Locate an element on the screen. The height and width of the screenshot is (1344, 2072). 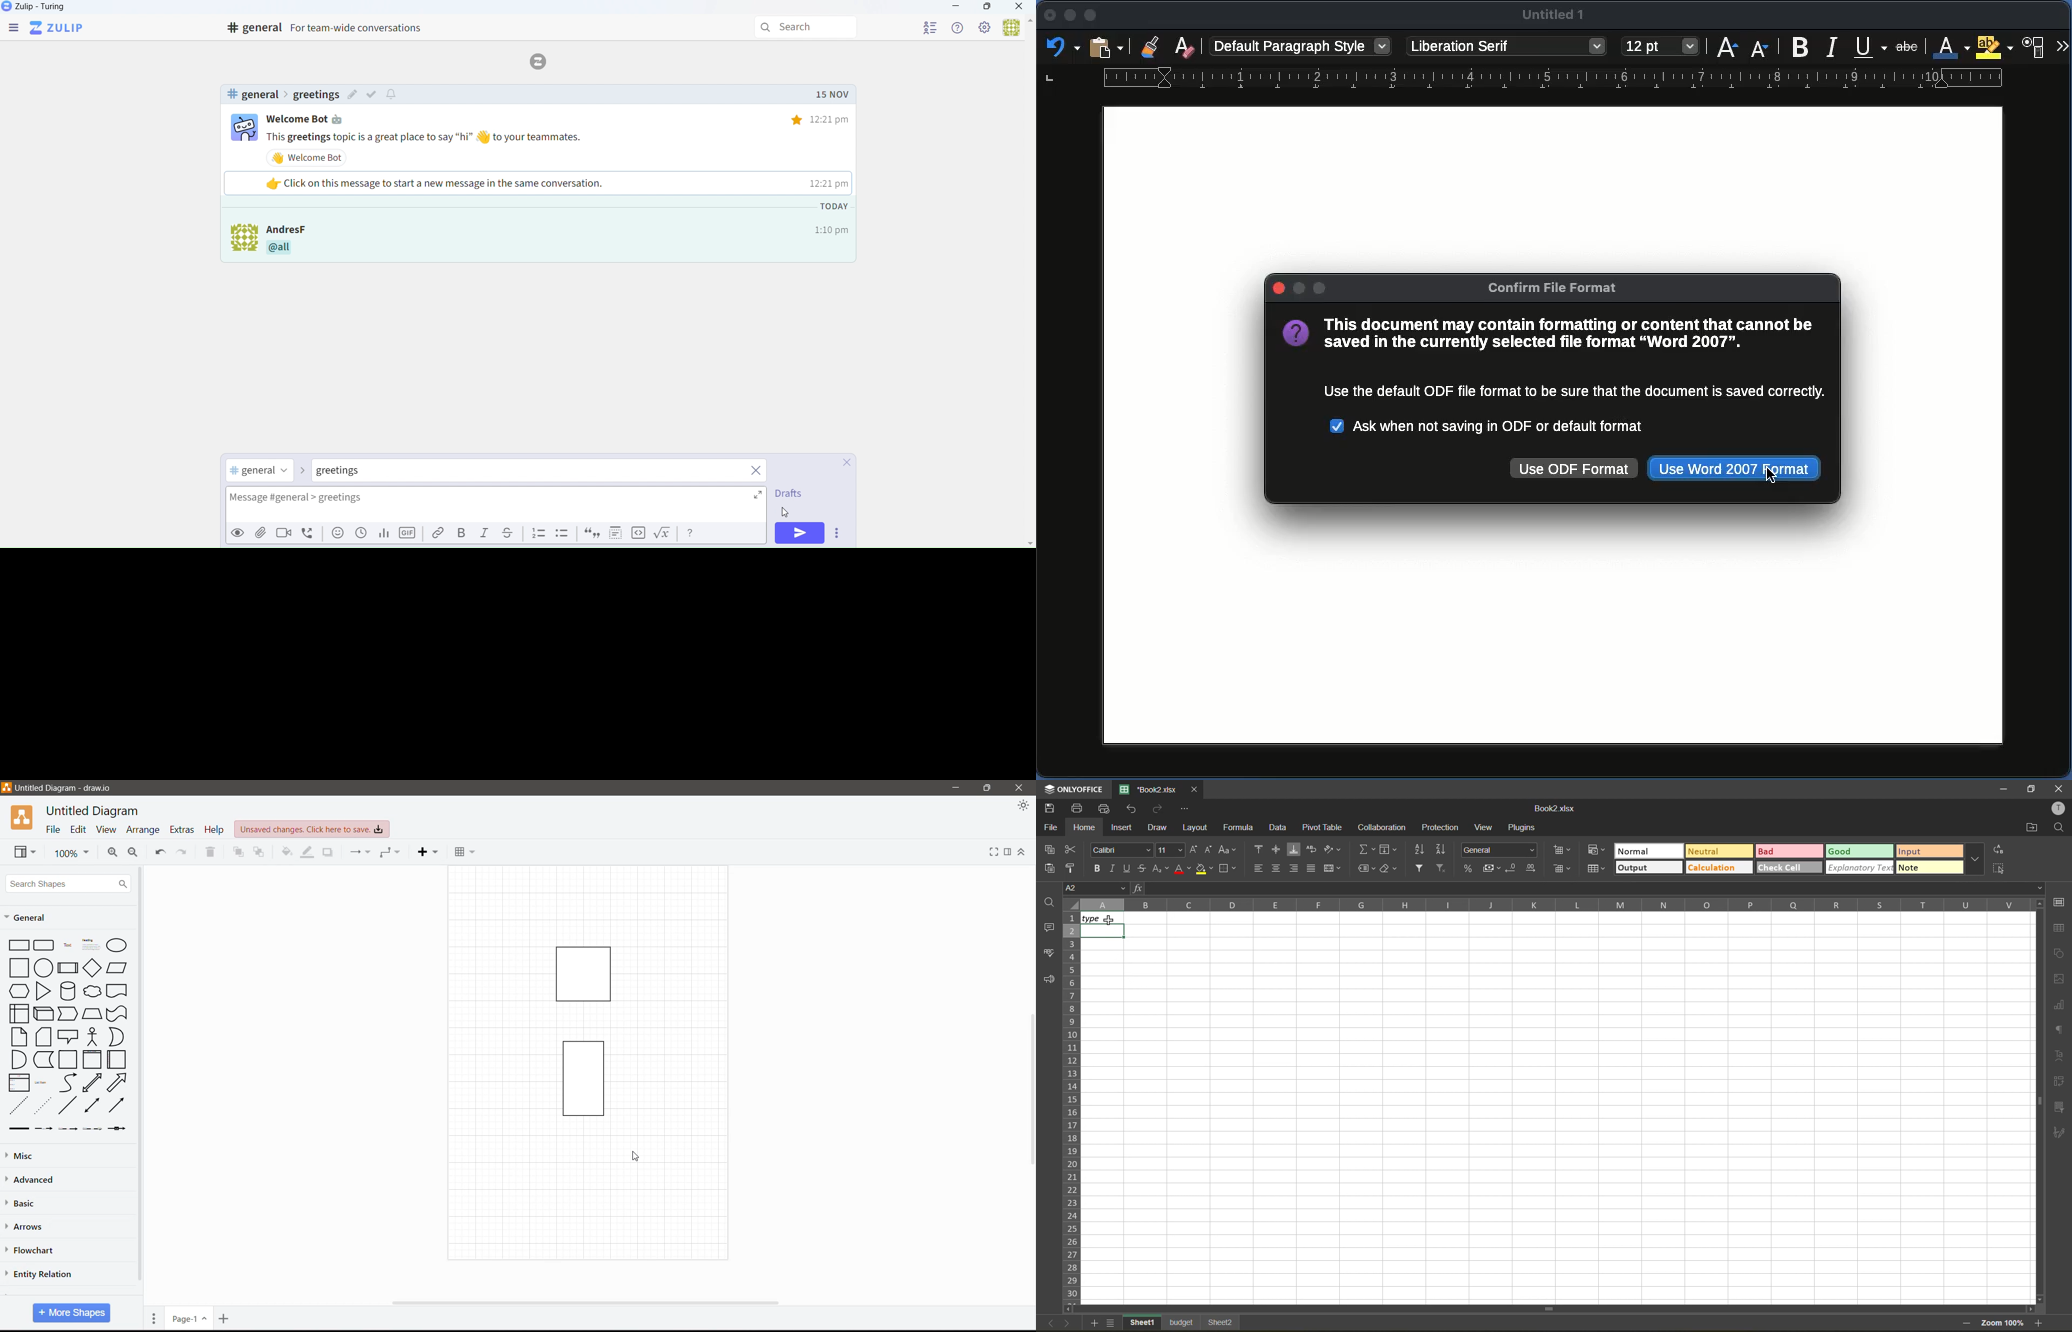
notify is located at coordinates (393, 95).